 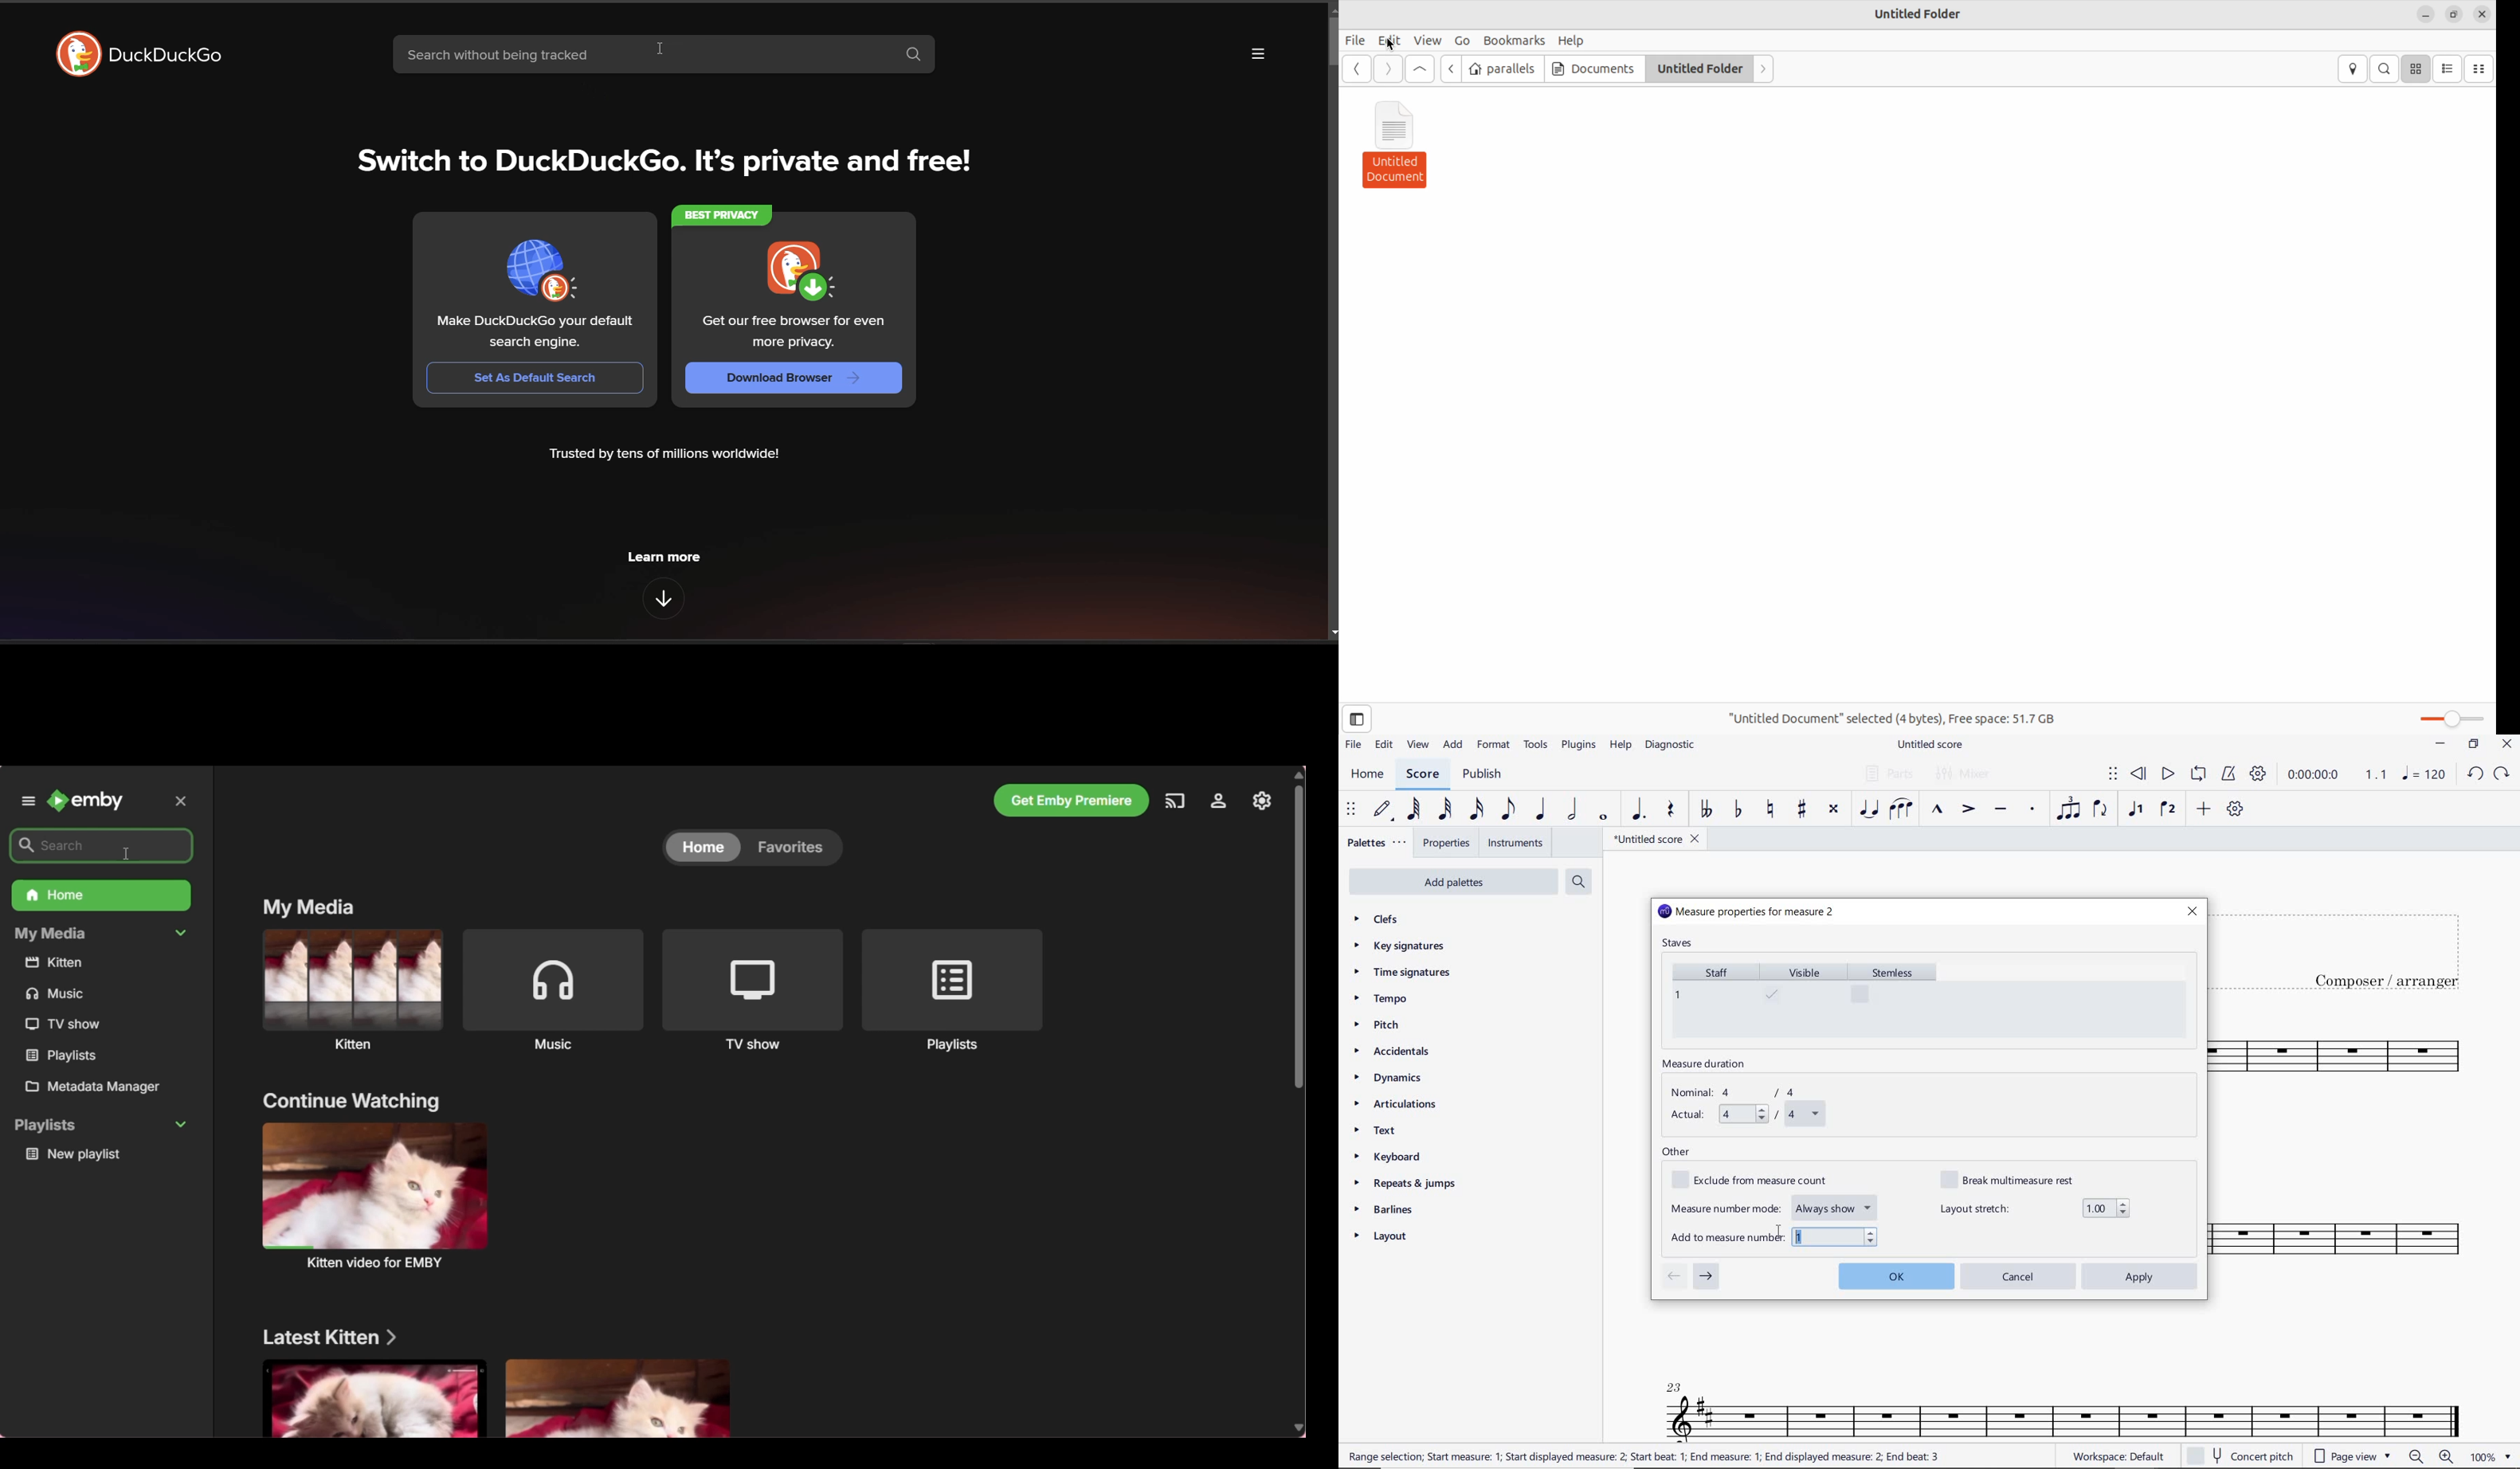 What do you see at coordinates (1396, 1105) in the screenshot?
I see `ARTICULATIONS` at bounding box center [1396, 1105].